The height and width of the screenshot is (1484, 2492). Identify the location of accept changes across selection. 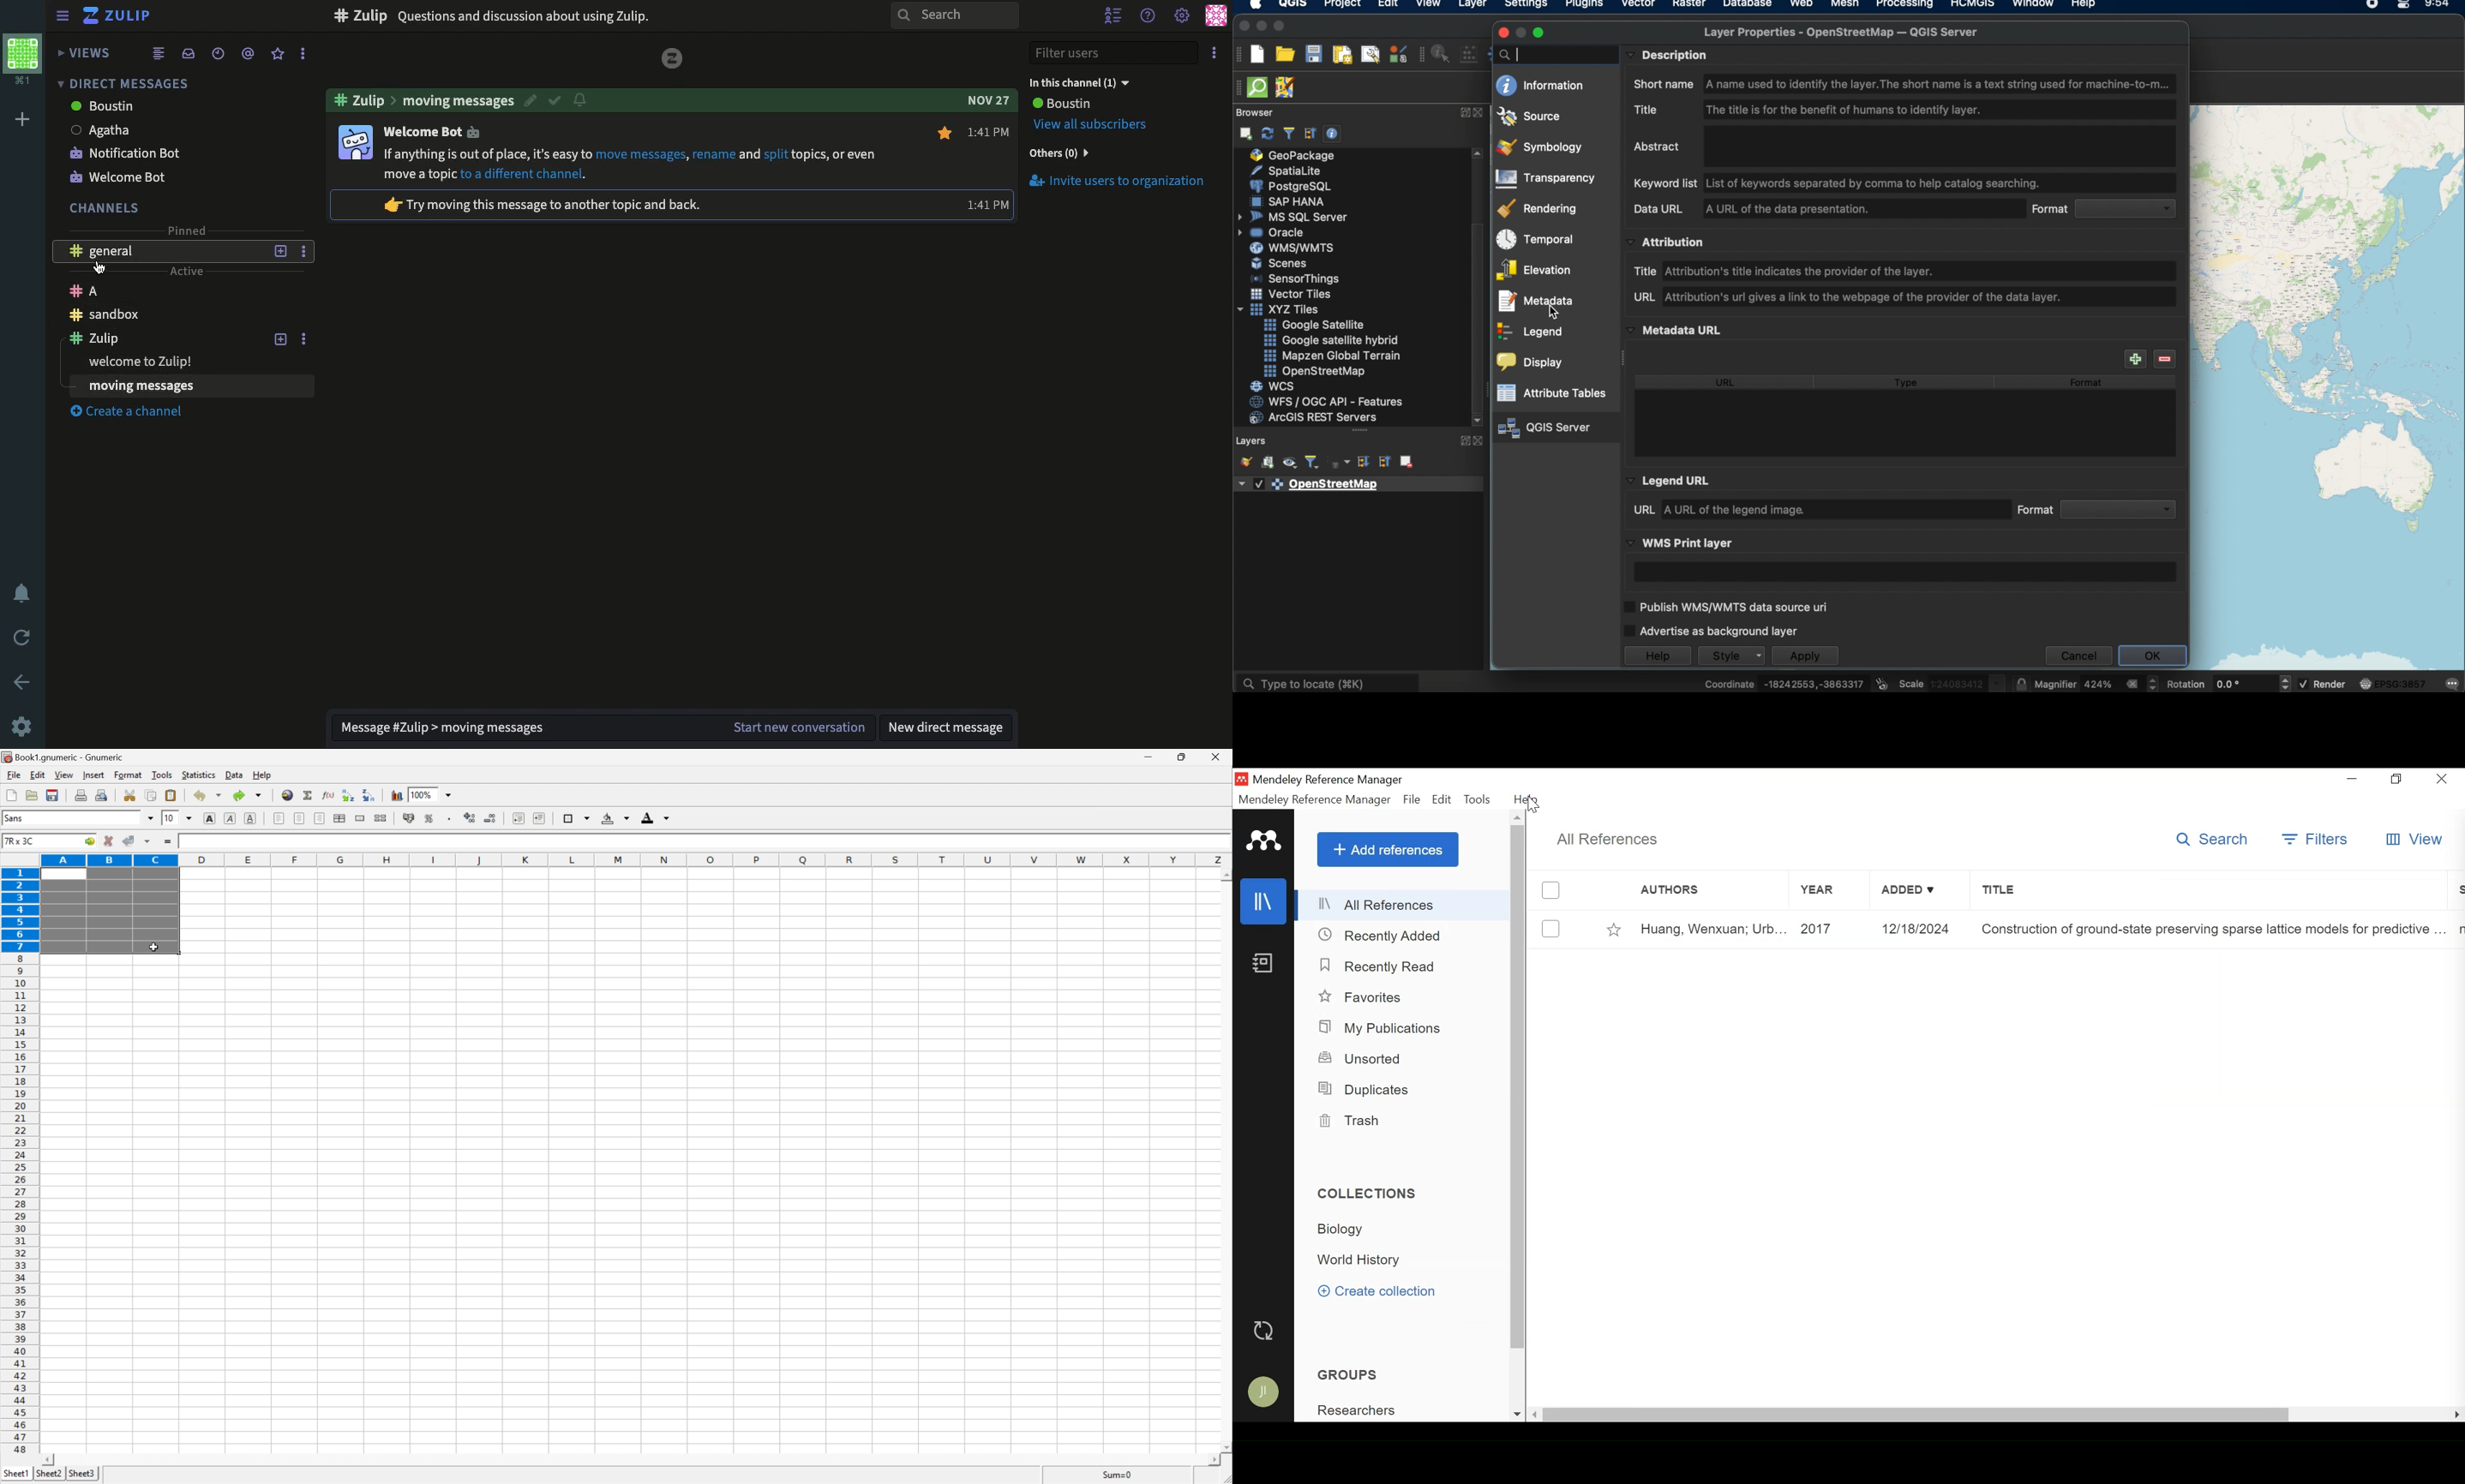
(147, 841).